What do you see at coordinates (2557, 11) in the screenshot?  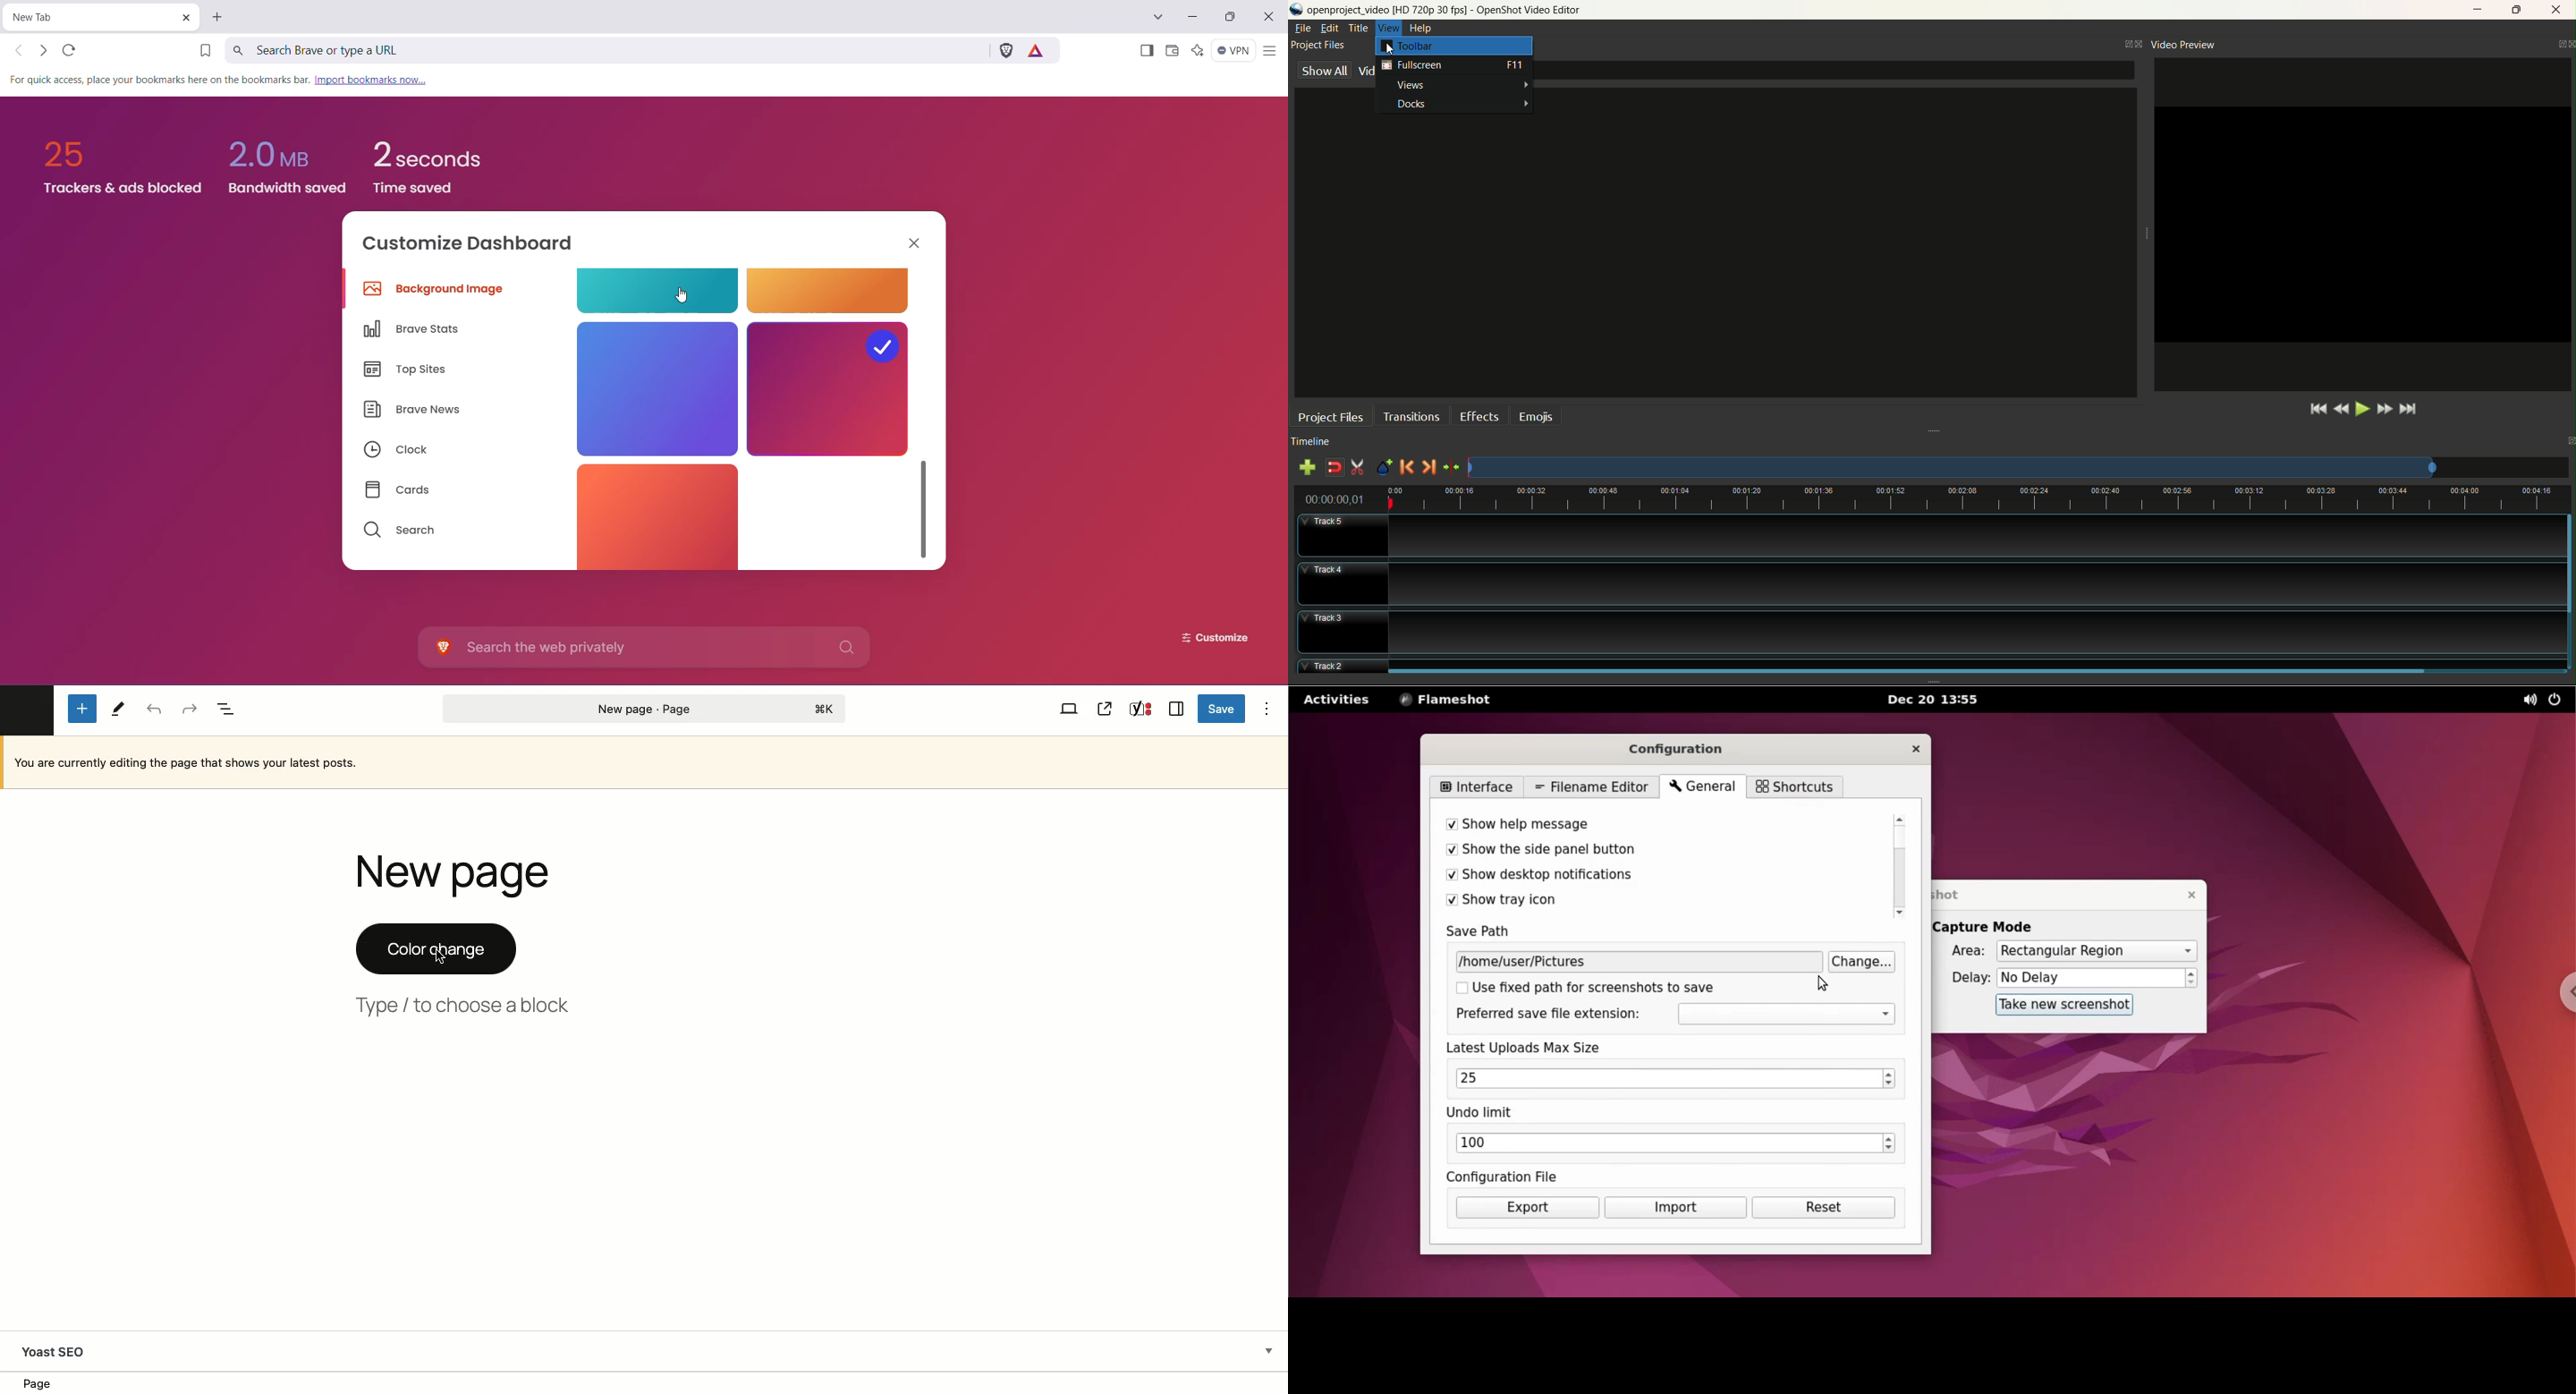 I see `close` at bounding box center [2557, 11].